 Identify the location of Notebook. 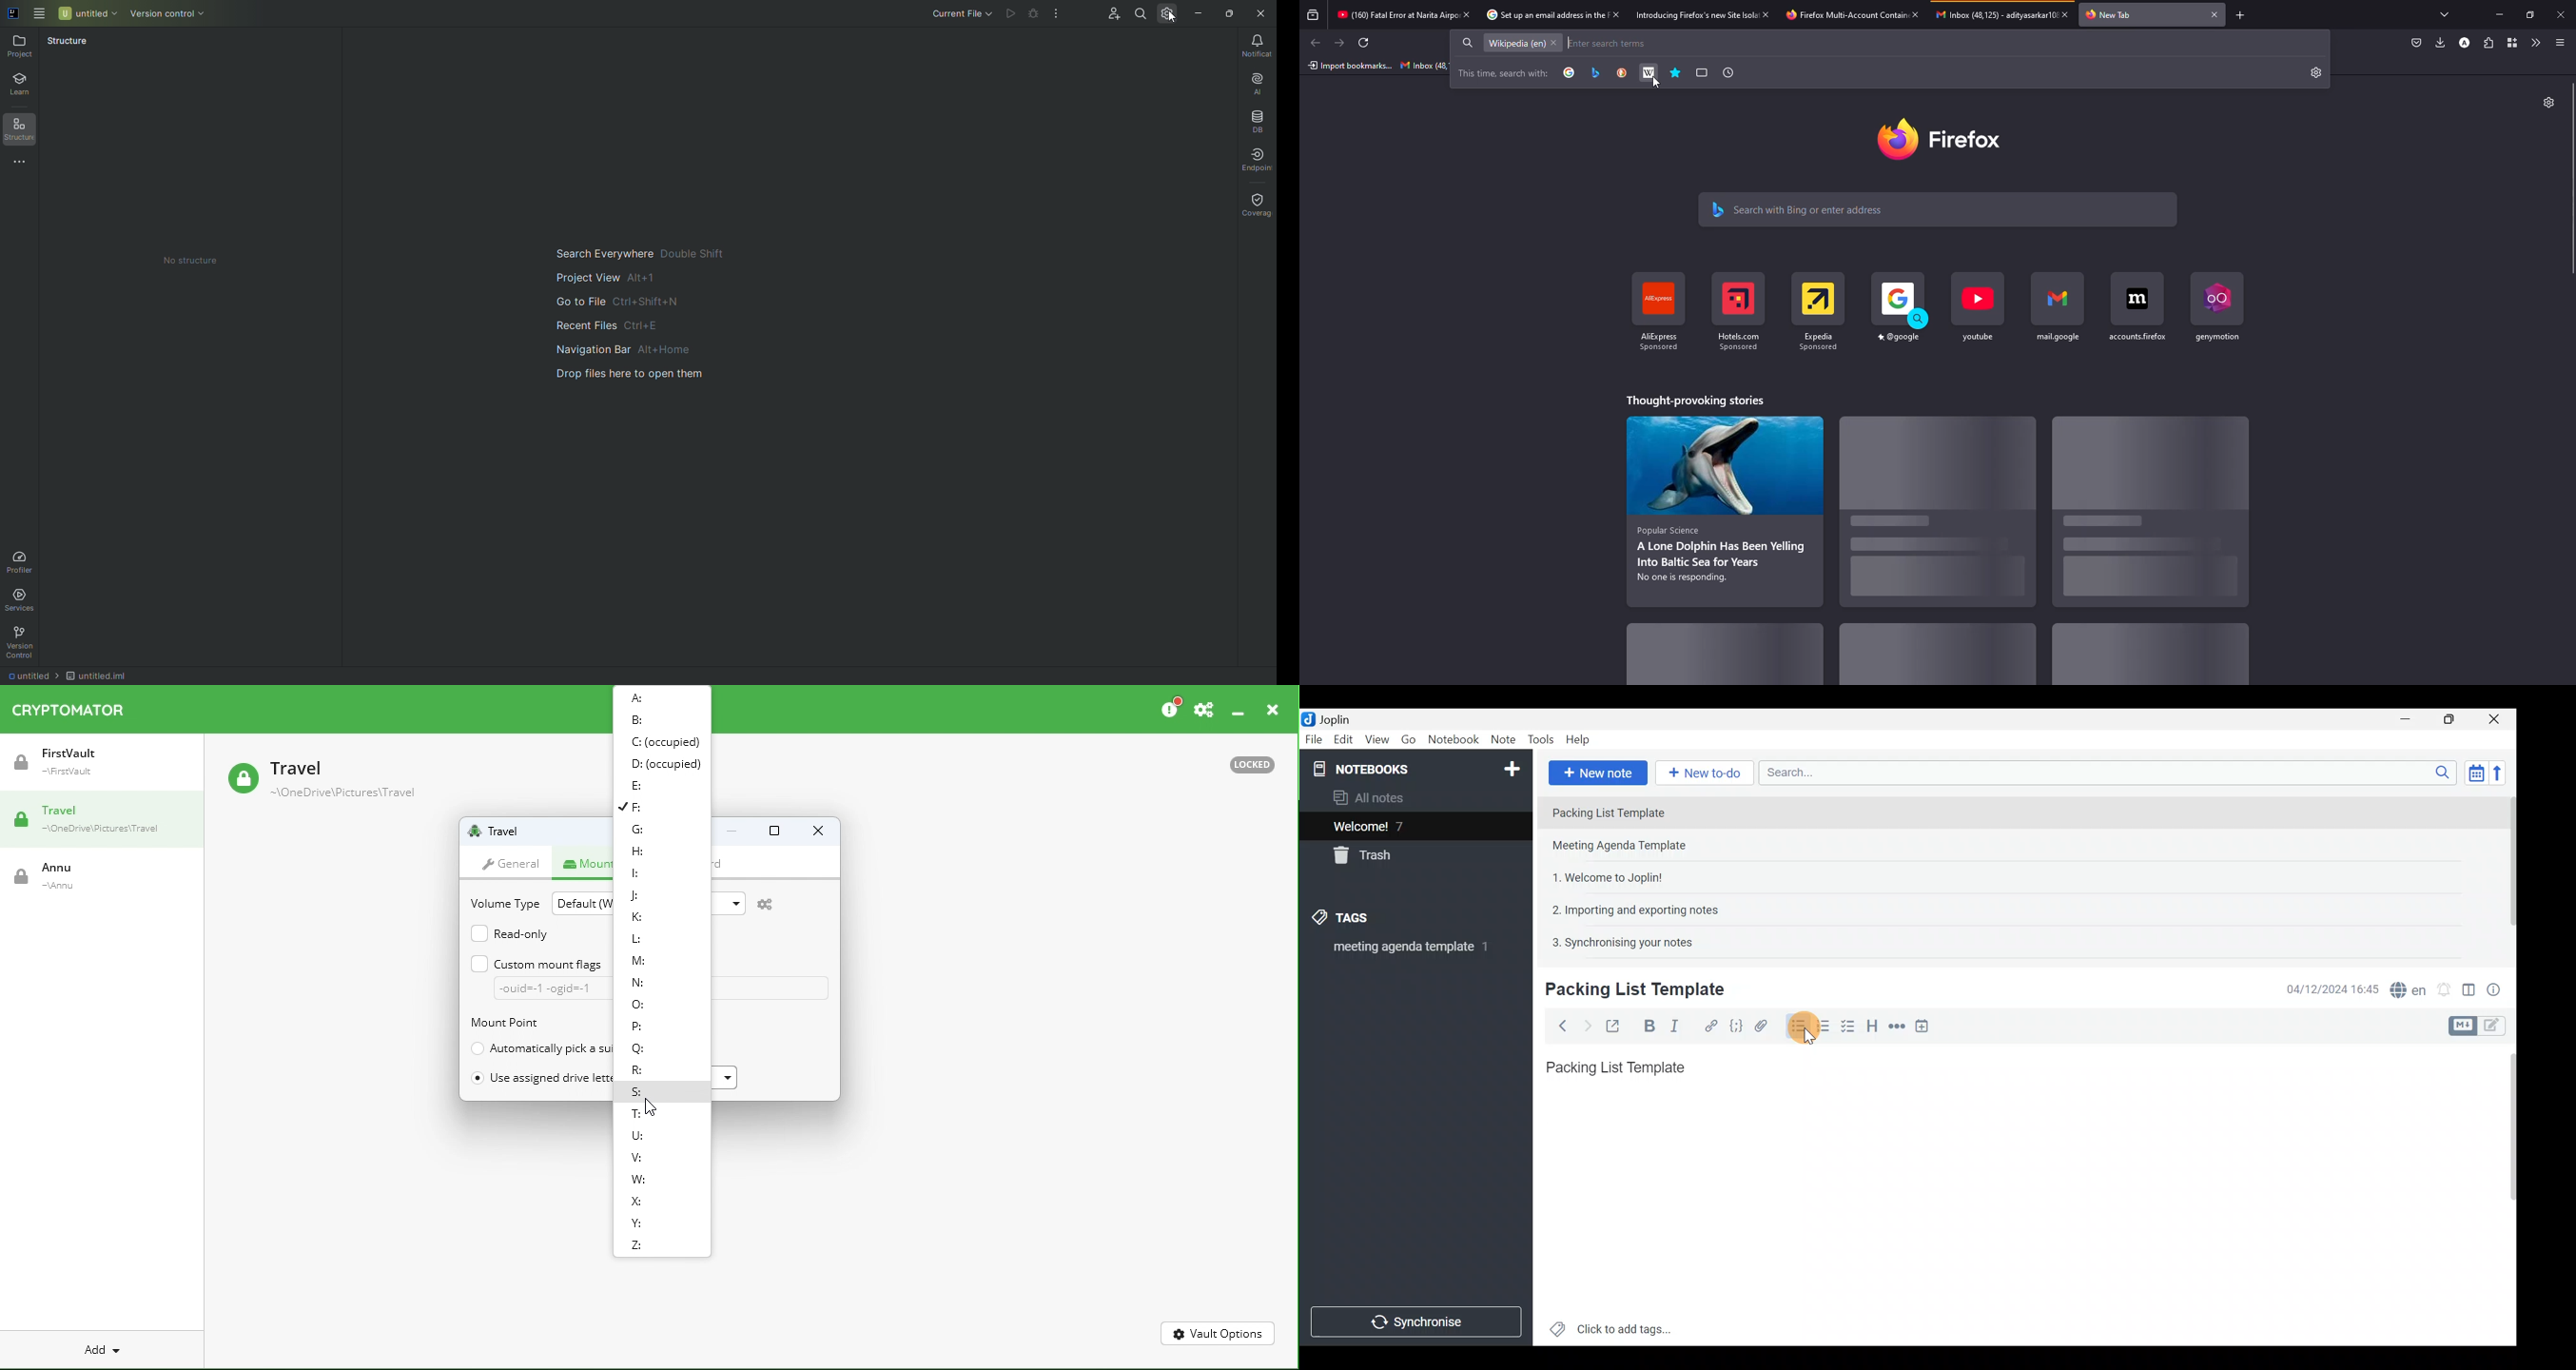
(1414, 767).